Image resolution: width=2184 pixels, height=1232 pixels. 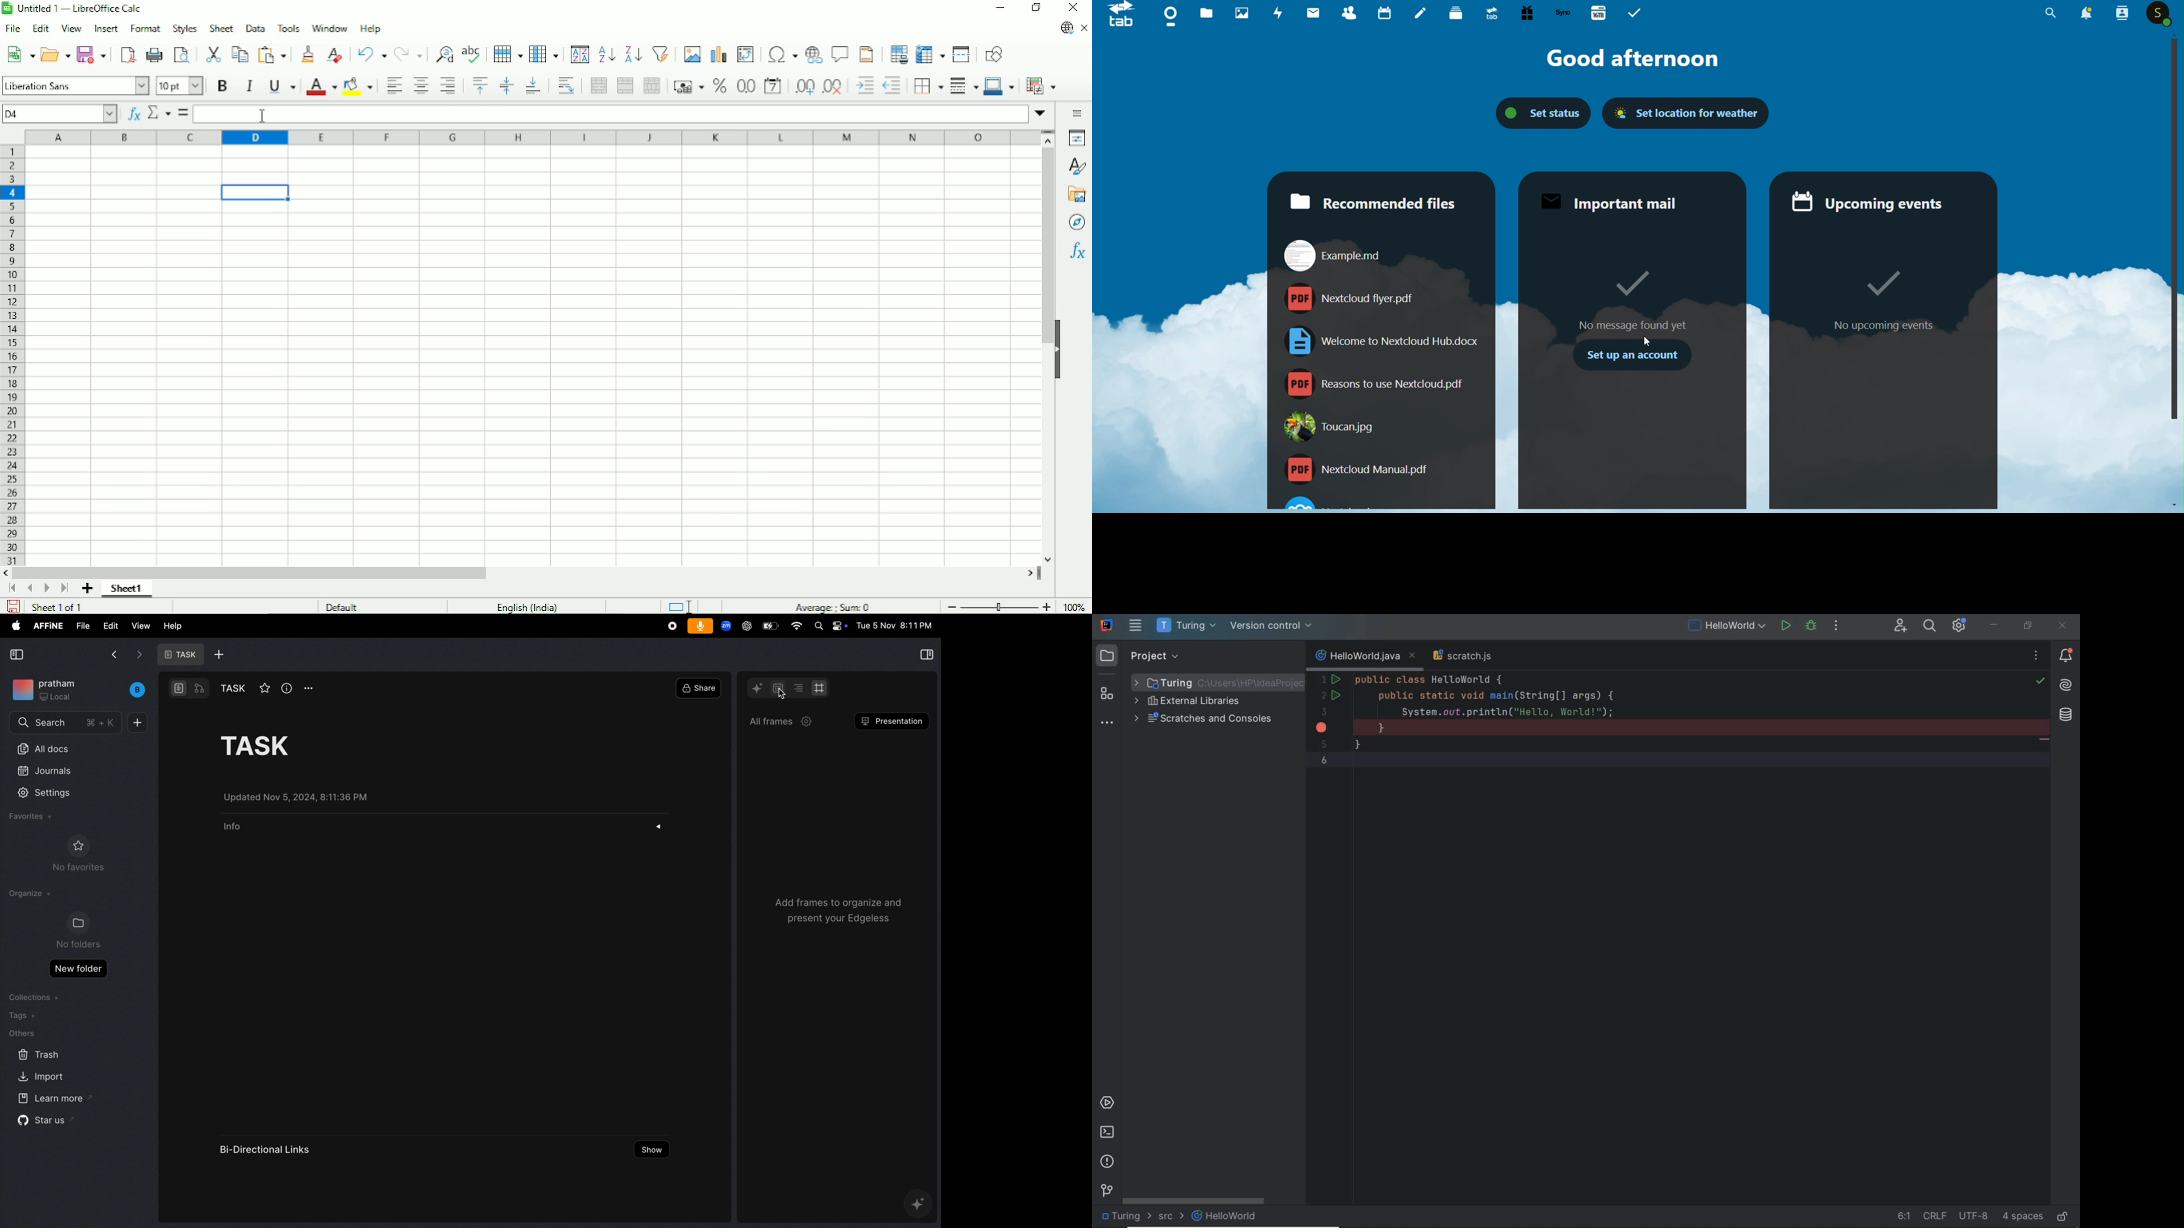 I want to click on add, so click(x=138, y=723).